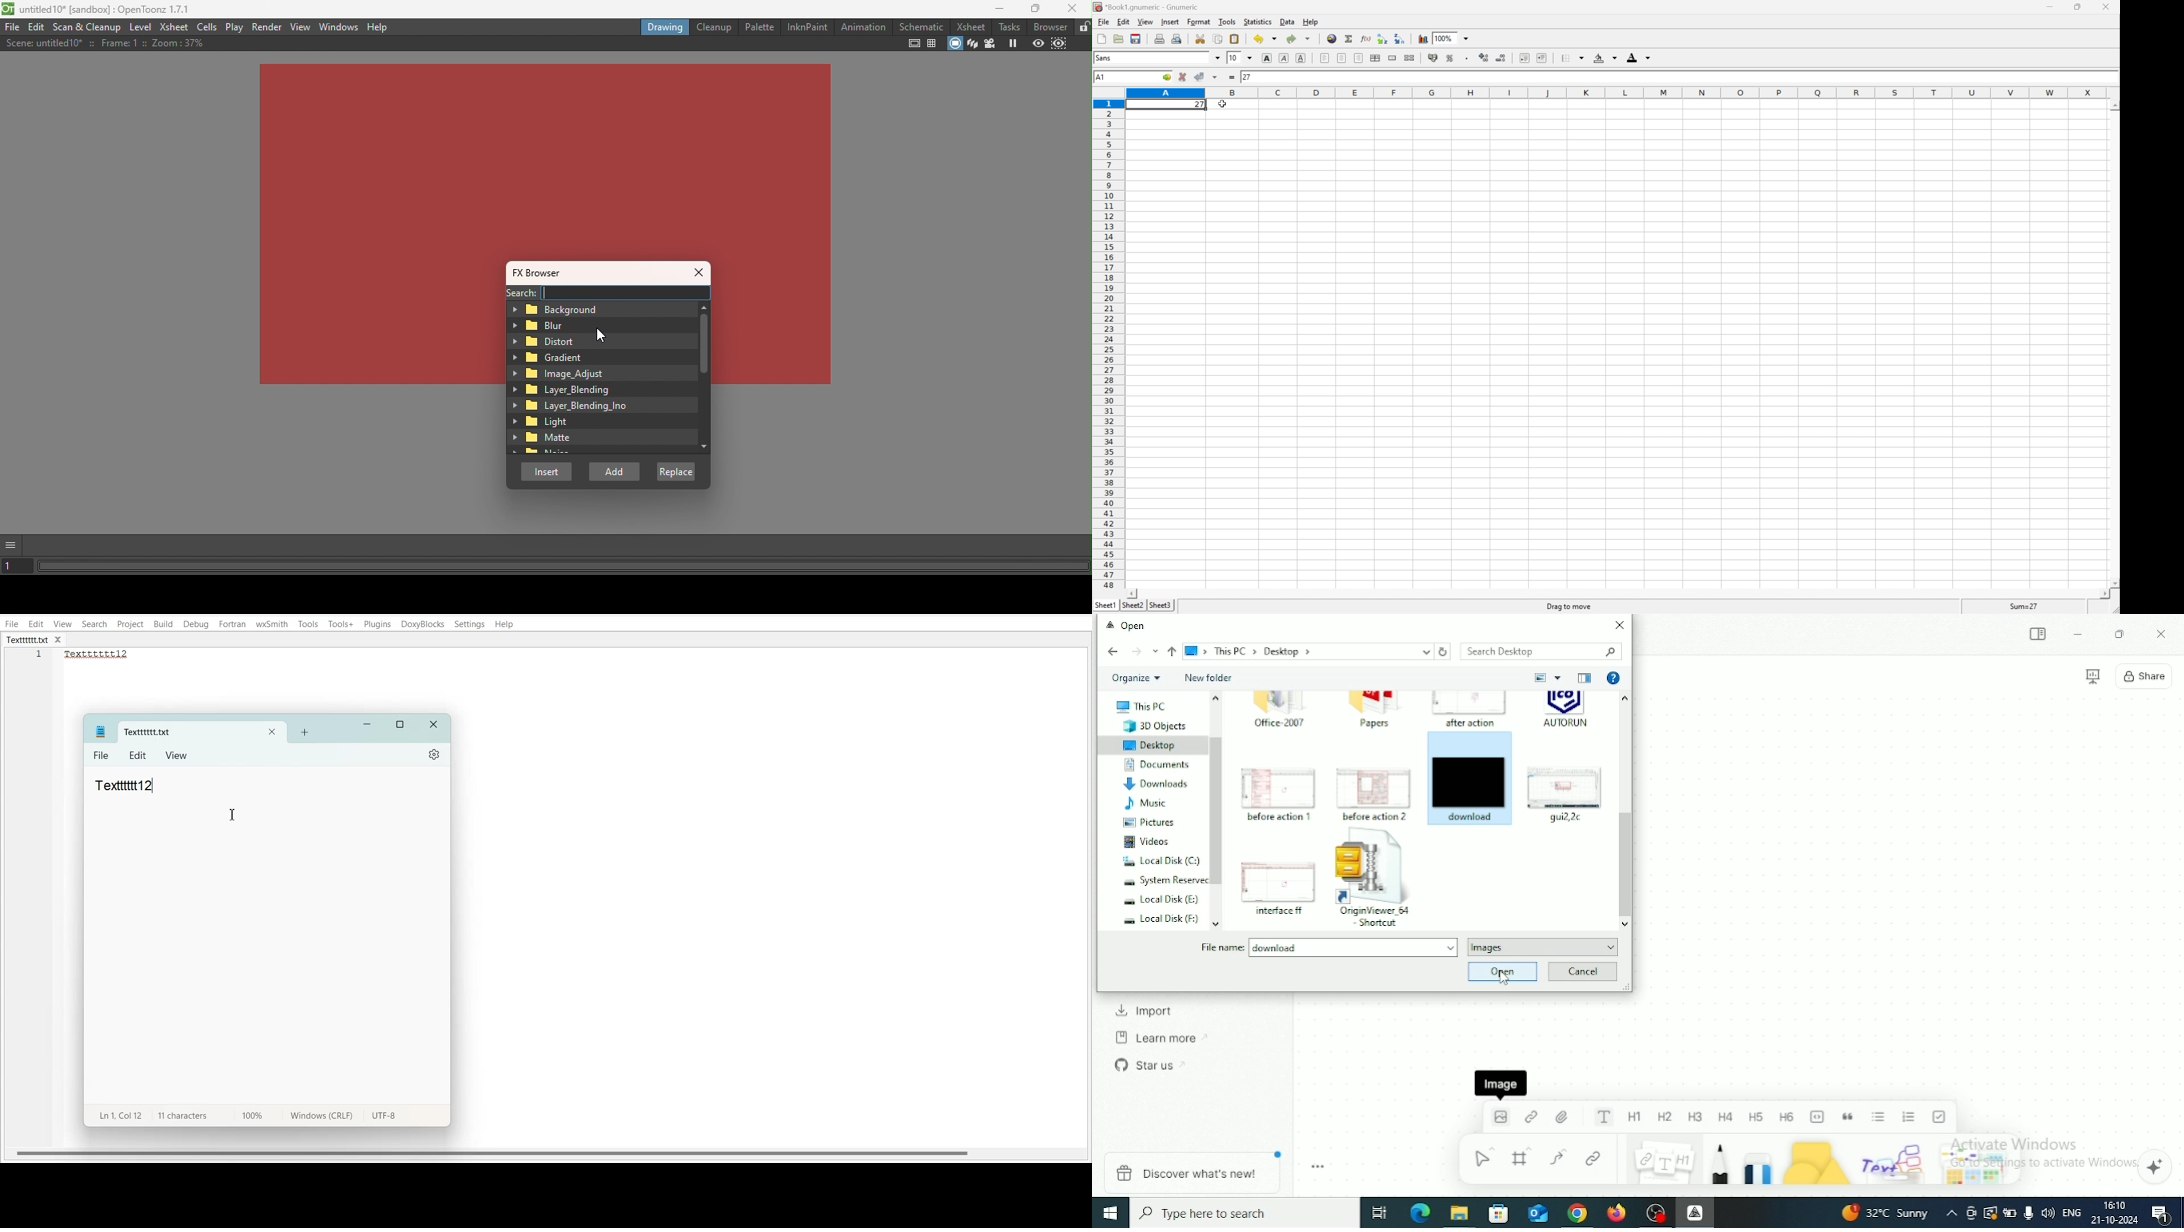 The height and width of the screenshot is (1232, 2184). I want to click on Safe area, so click(914, 43).